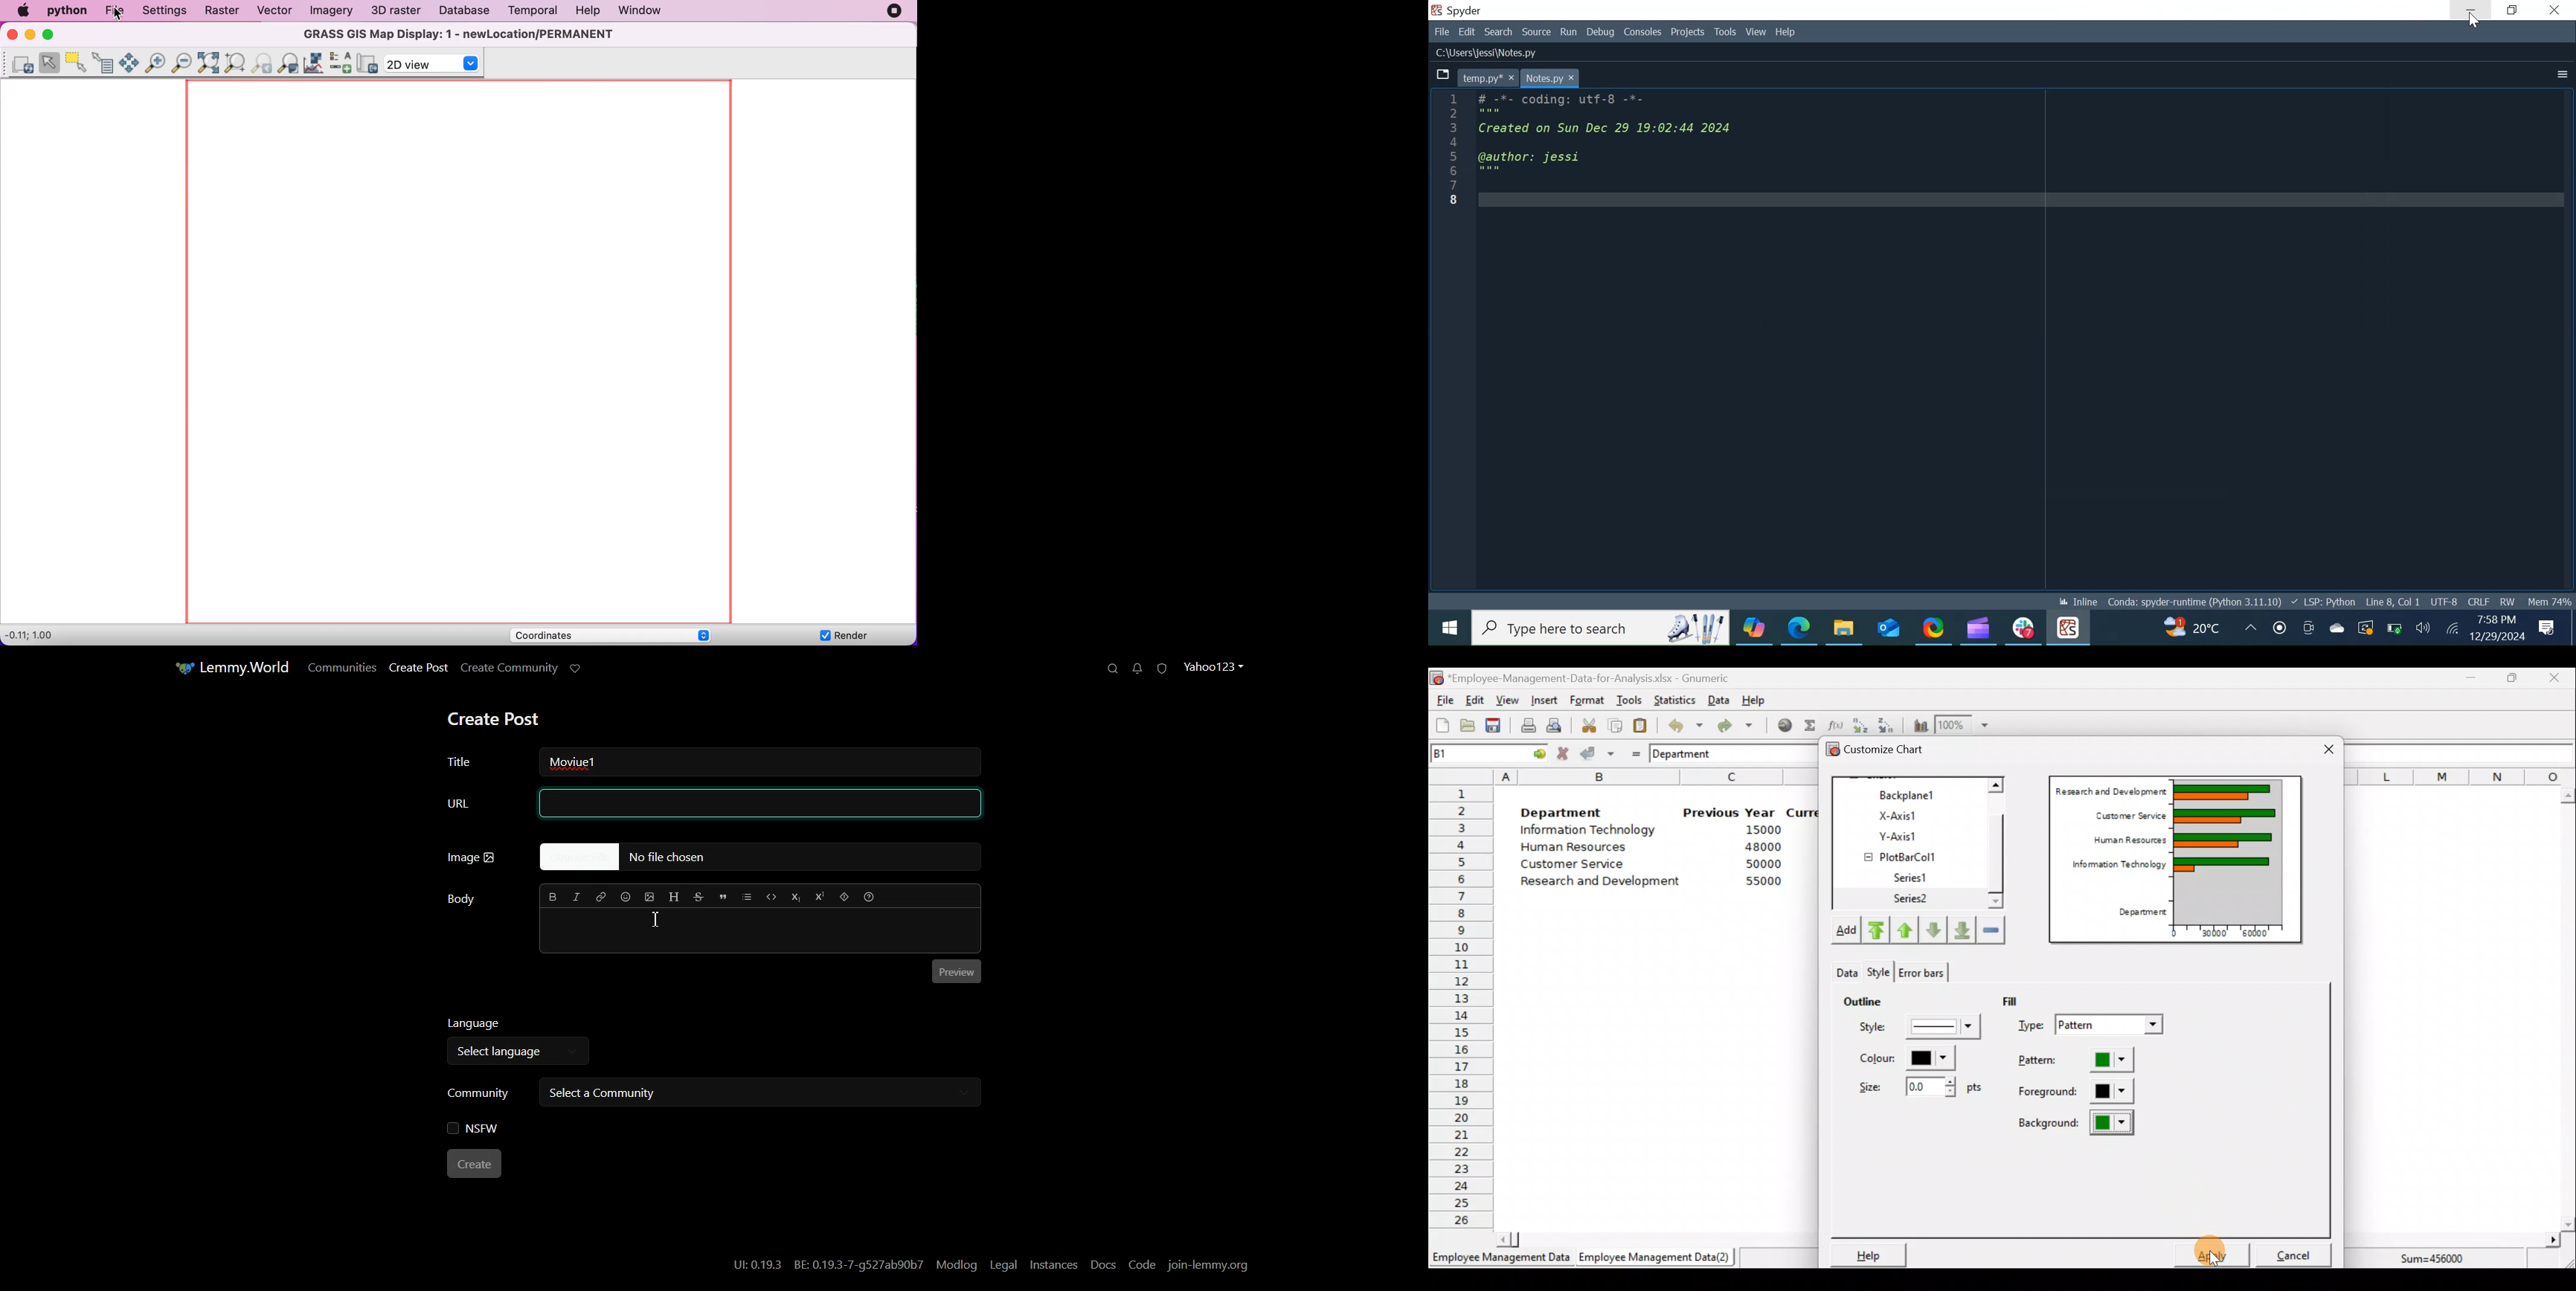  I want to click on Minimize, so click(2471, 10).